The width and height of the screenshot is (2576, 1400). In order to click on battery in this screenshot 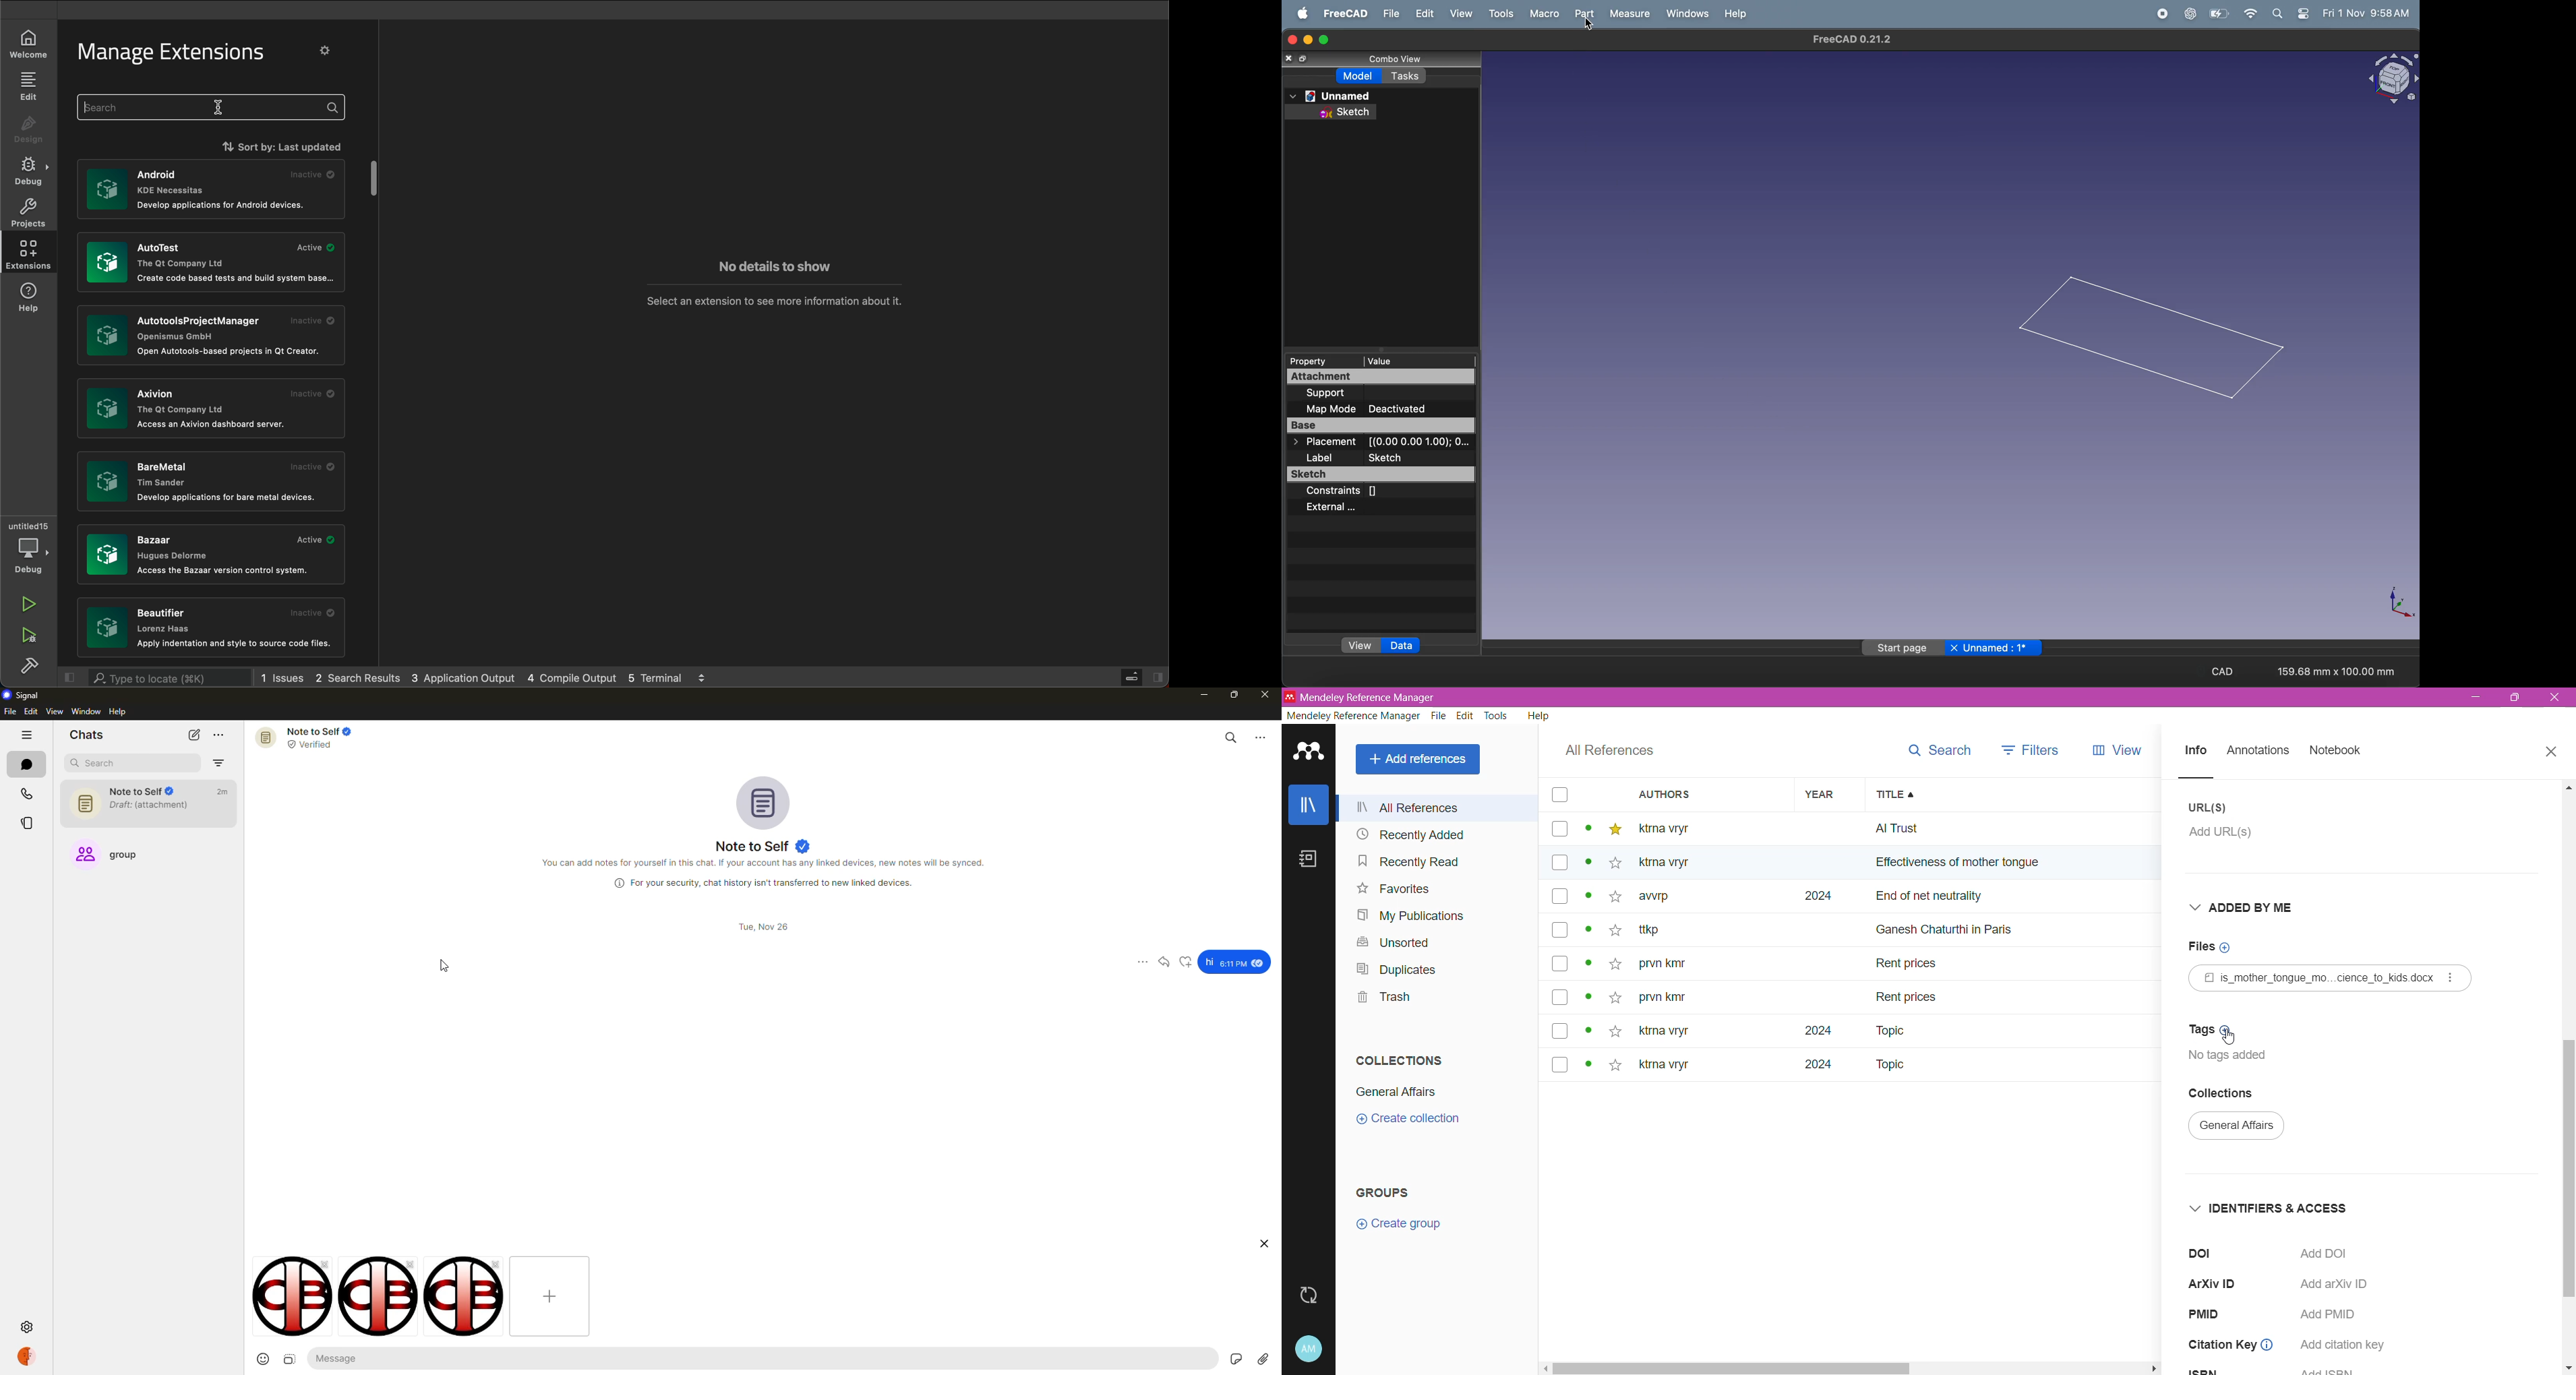, I will do `click(2220, 13)`.